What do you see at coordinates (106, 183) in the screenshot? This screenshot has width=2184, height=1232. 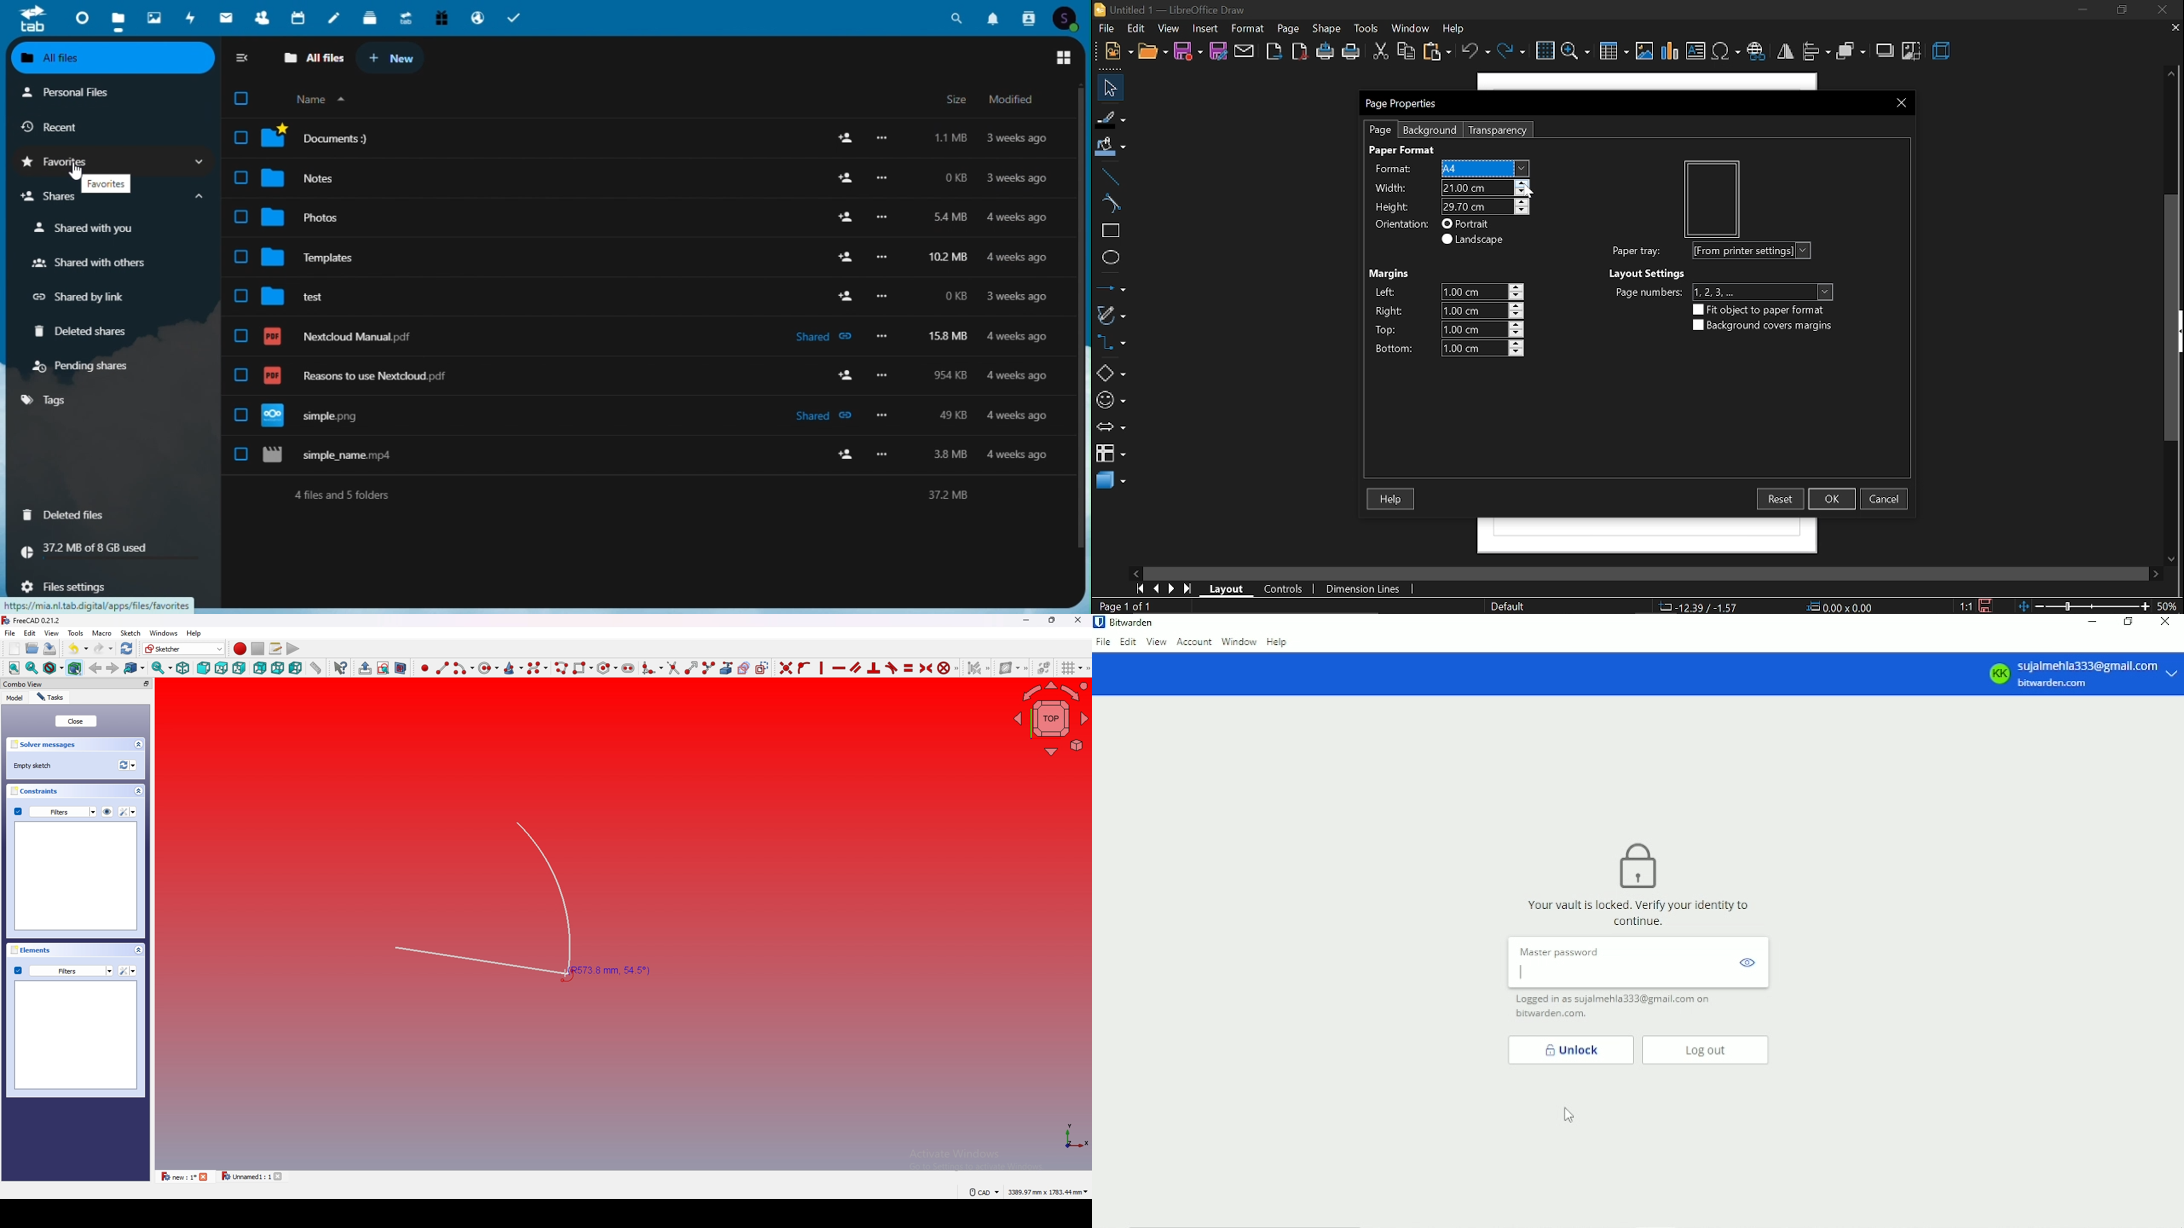 I see `favourites` at bounding box center [106, 183].